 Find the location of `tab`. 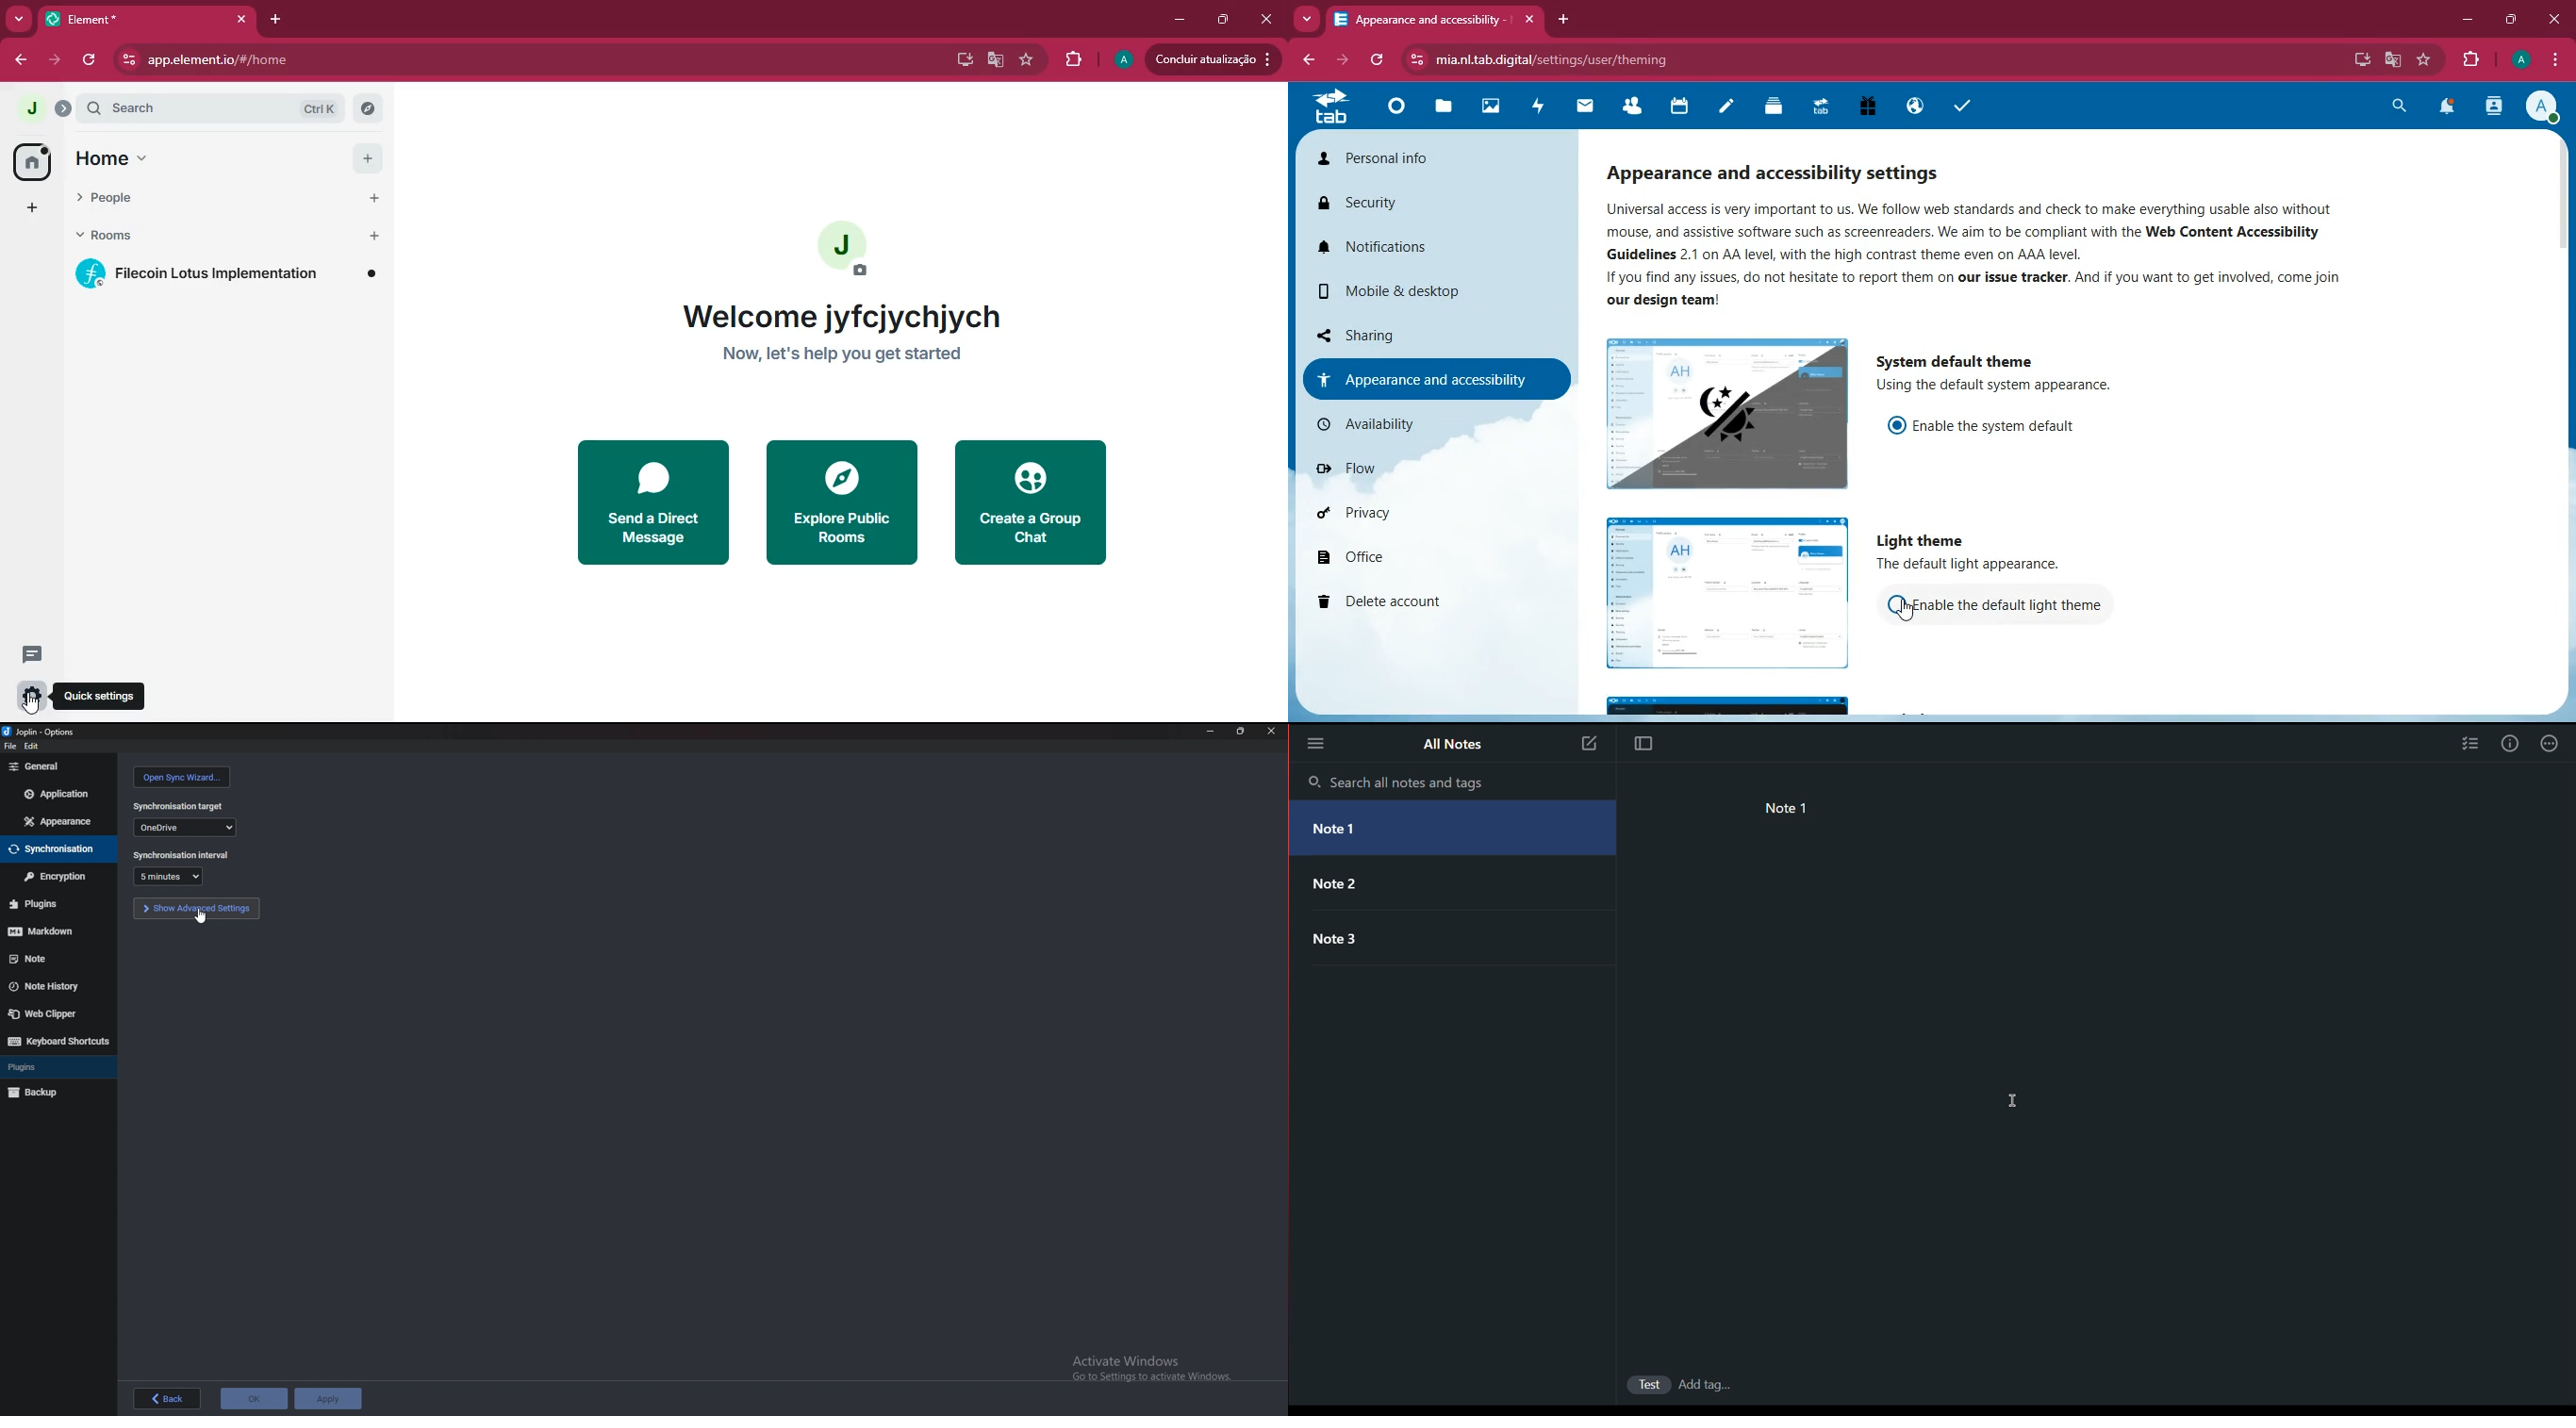

tab is located at coordinates (1329, 110).